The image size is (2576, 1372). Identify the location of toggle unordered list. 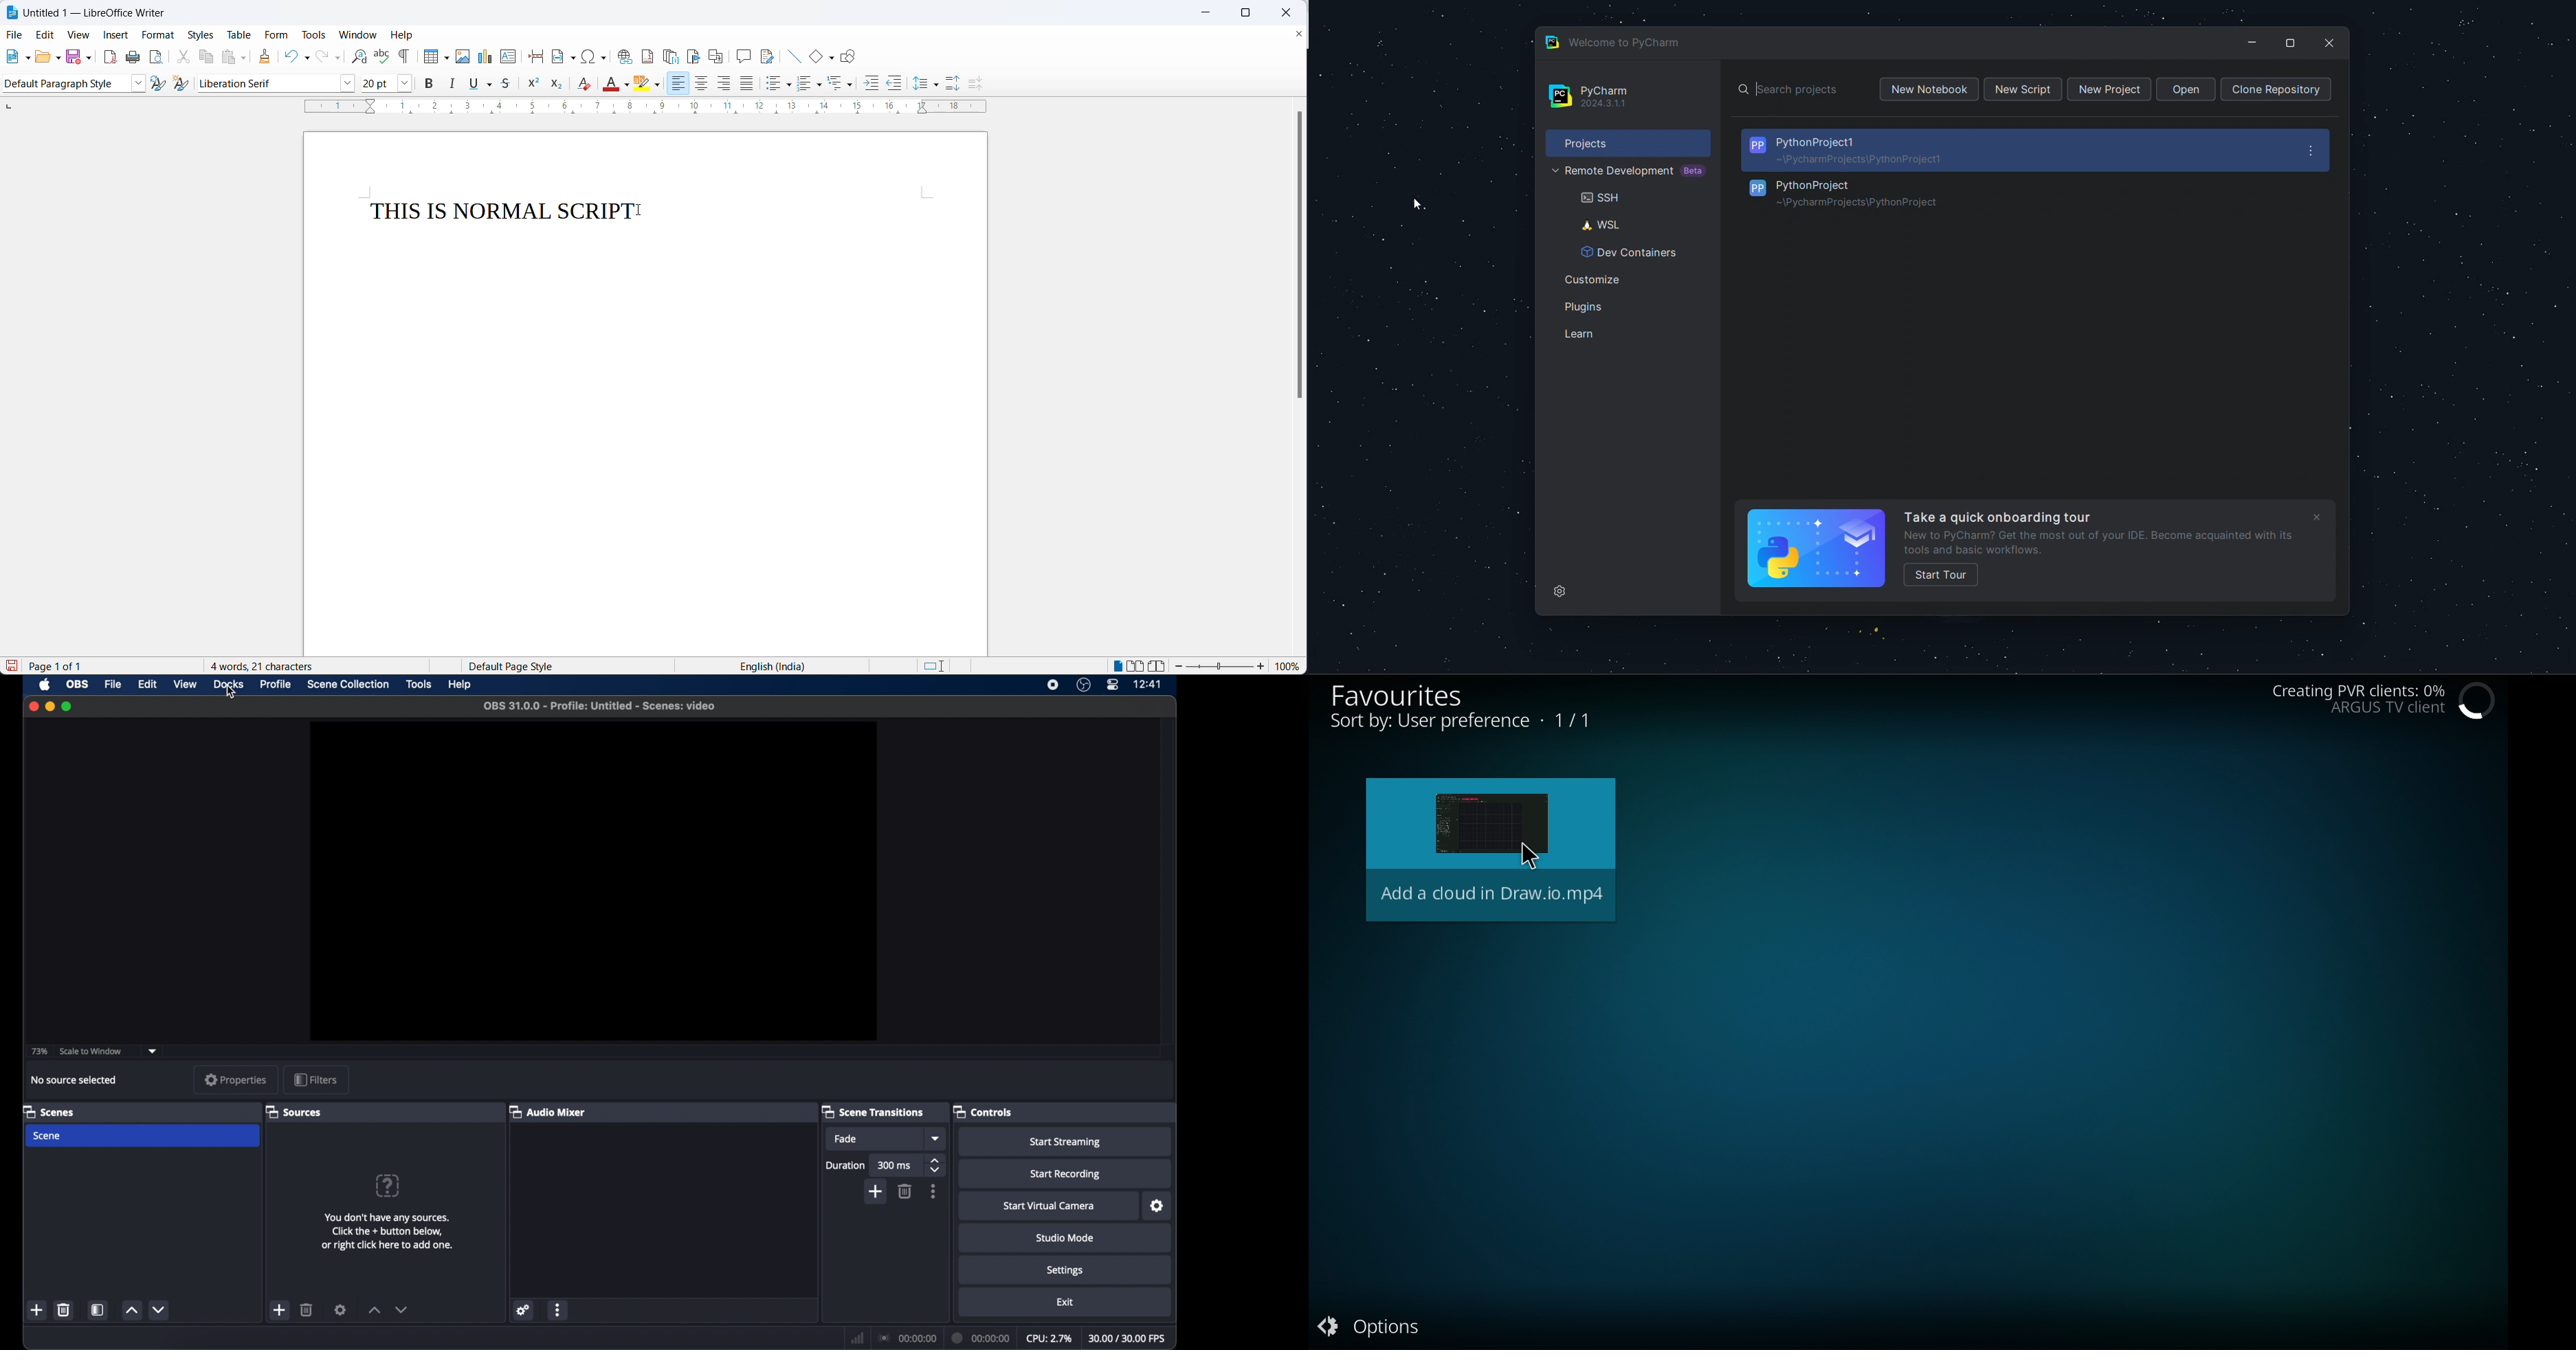
(772, 86).